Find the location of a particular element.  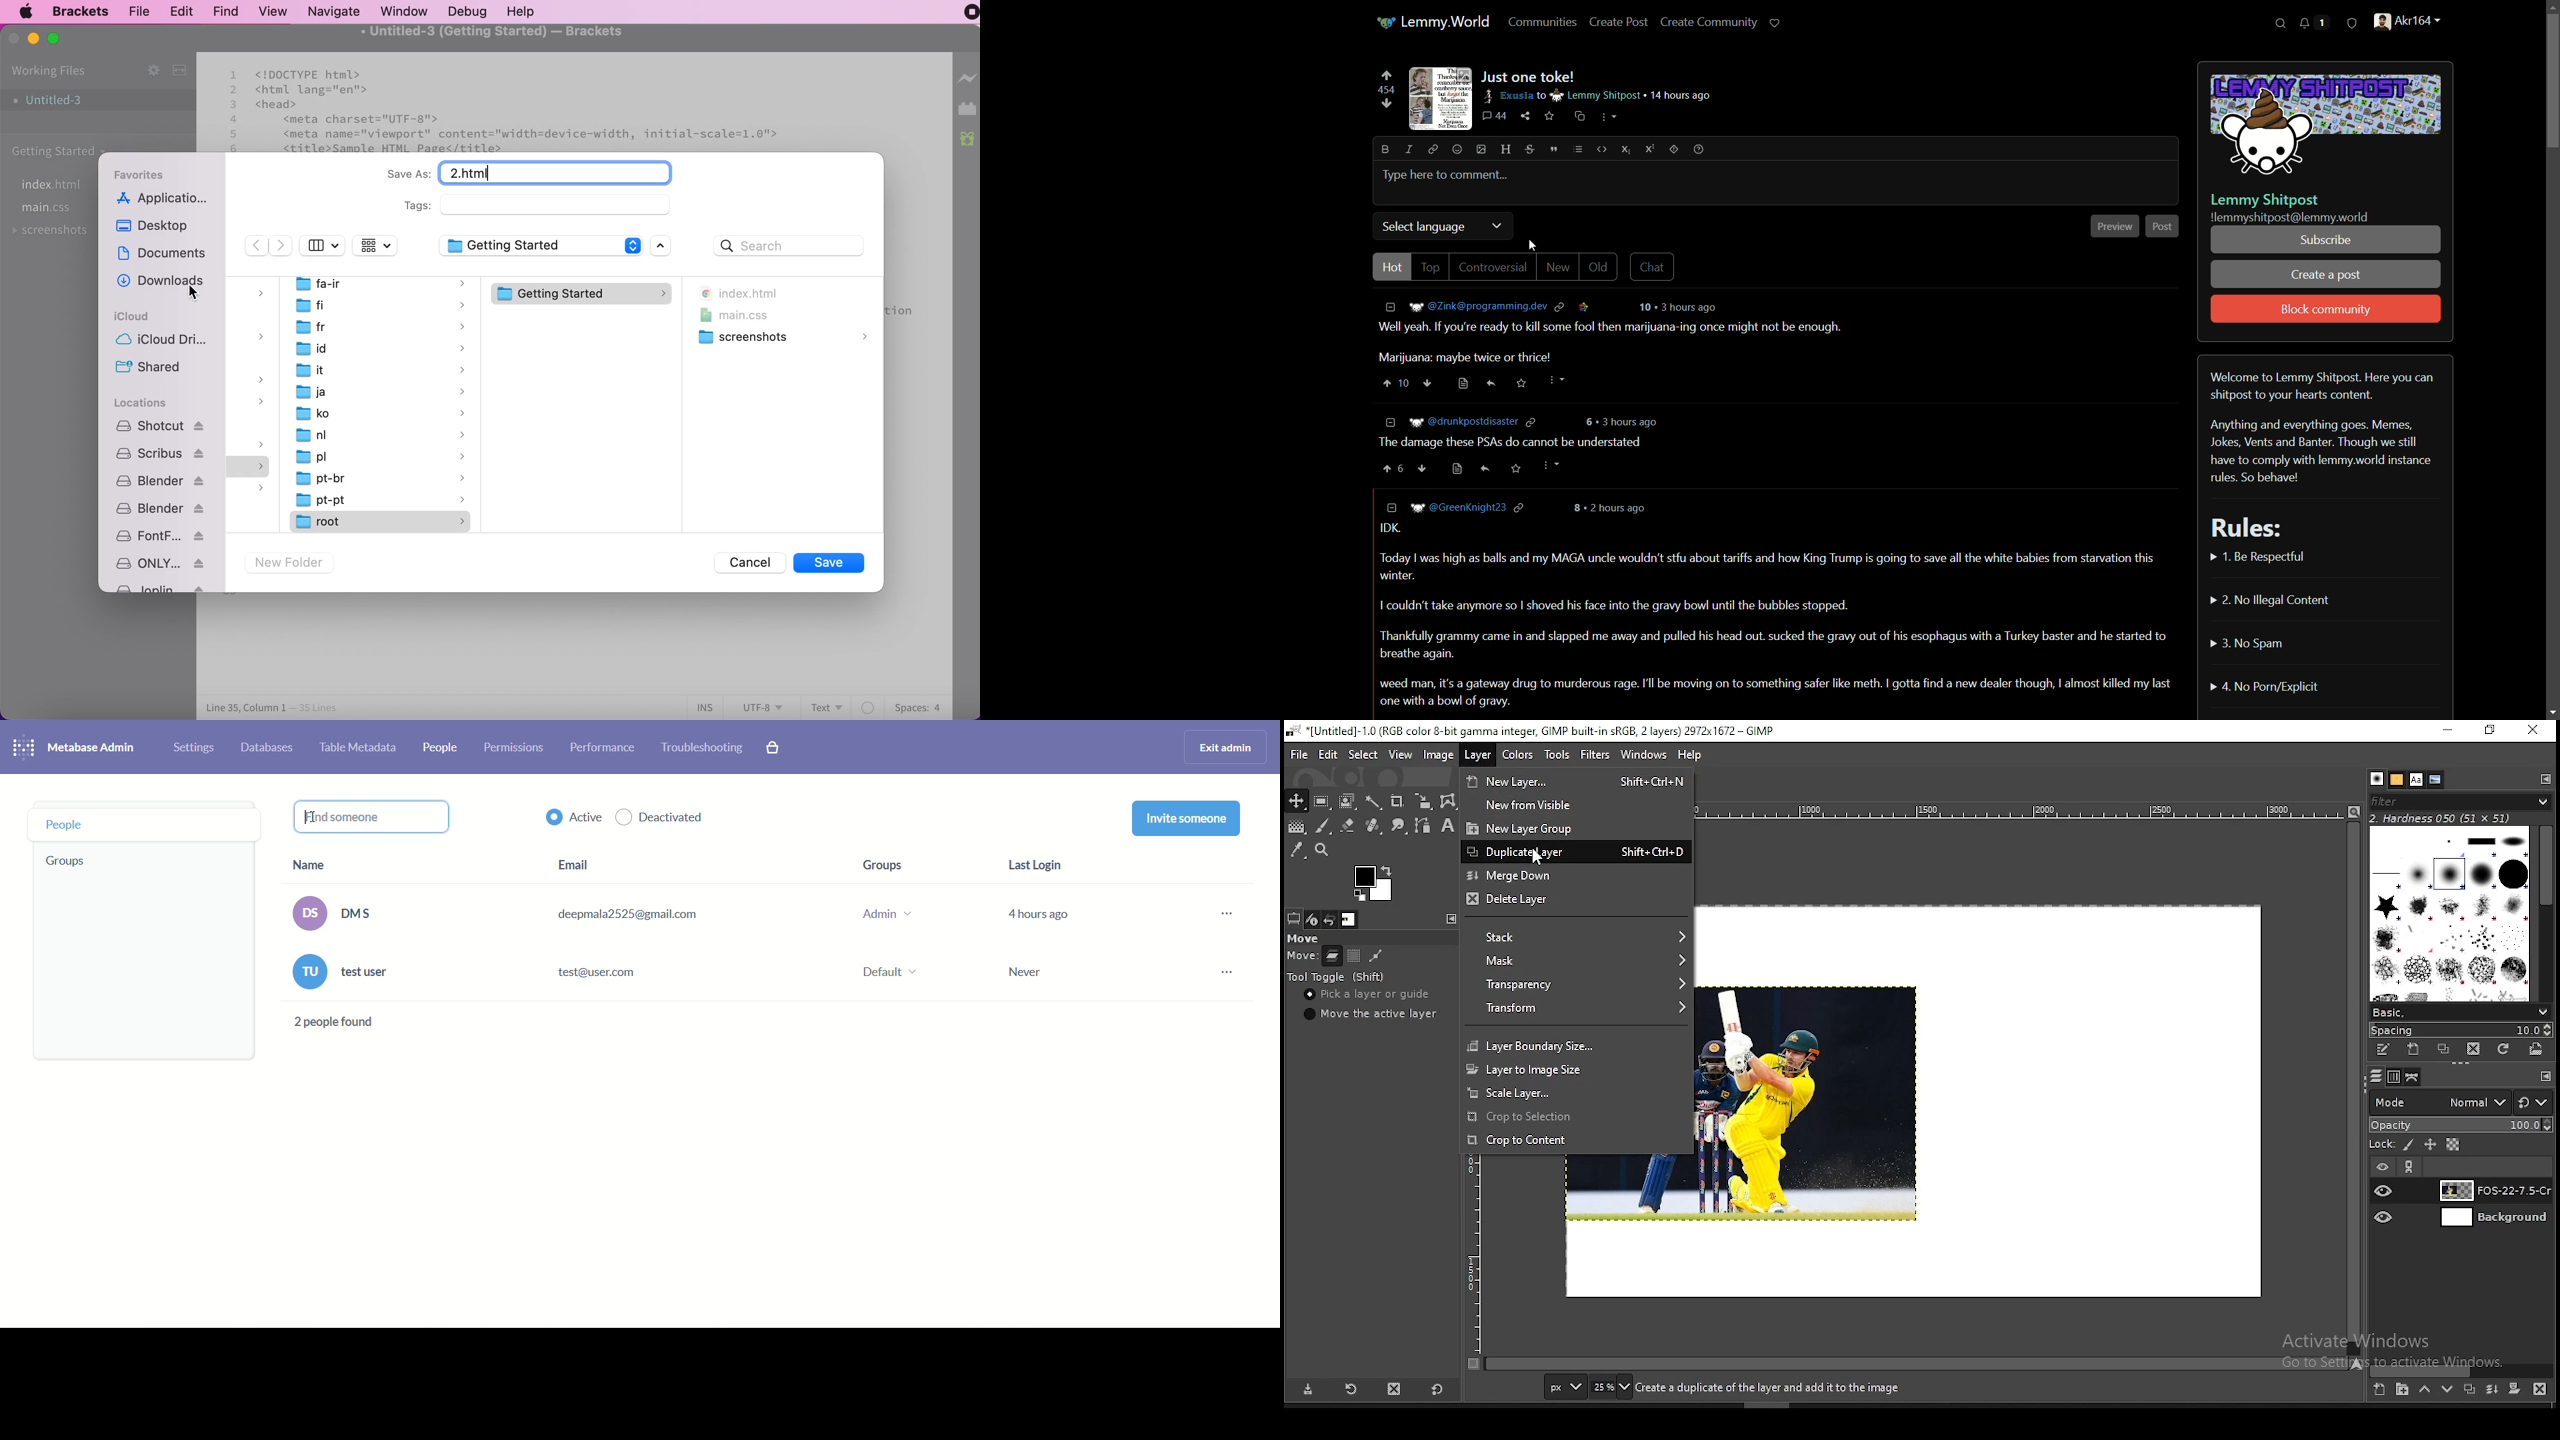

images is located at coordinates (1349, 920).